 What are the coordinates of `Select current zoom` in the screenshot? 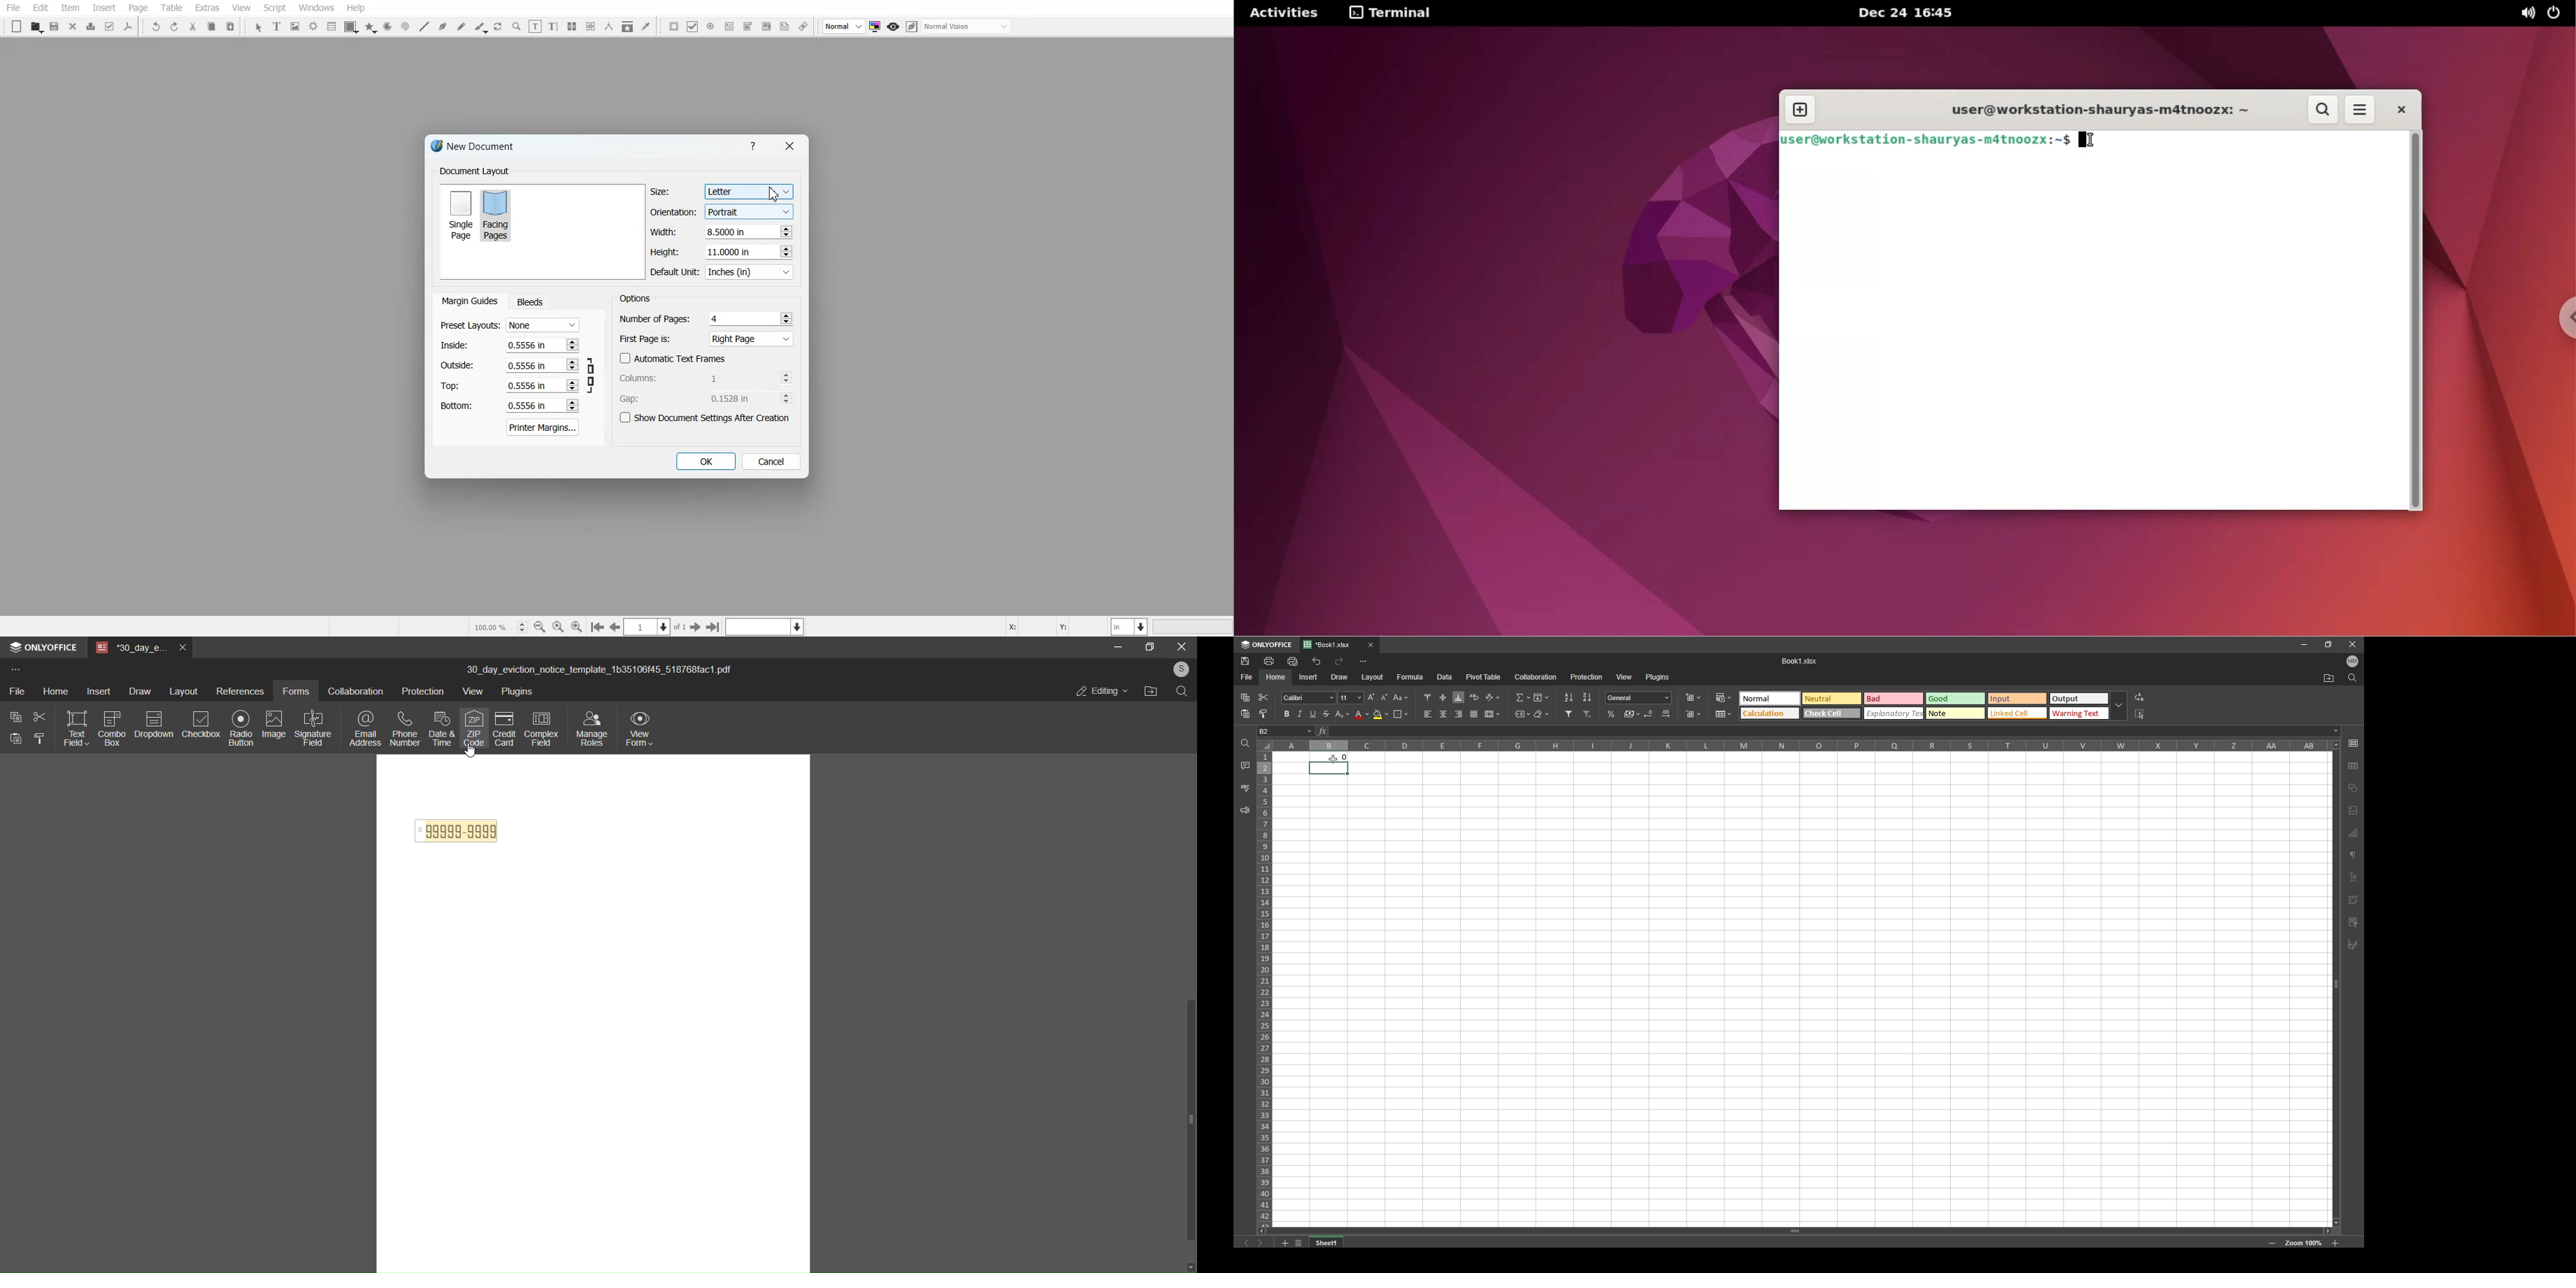 It's located at (499, 626).